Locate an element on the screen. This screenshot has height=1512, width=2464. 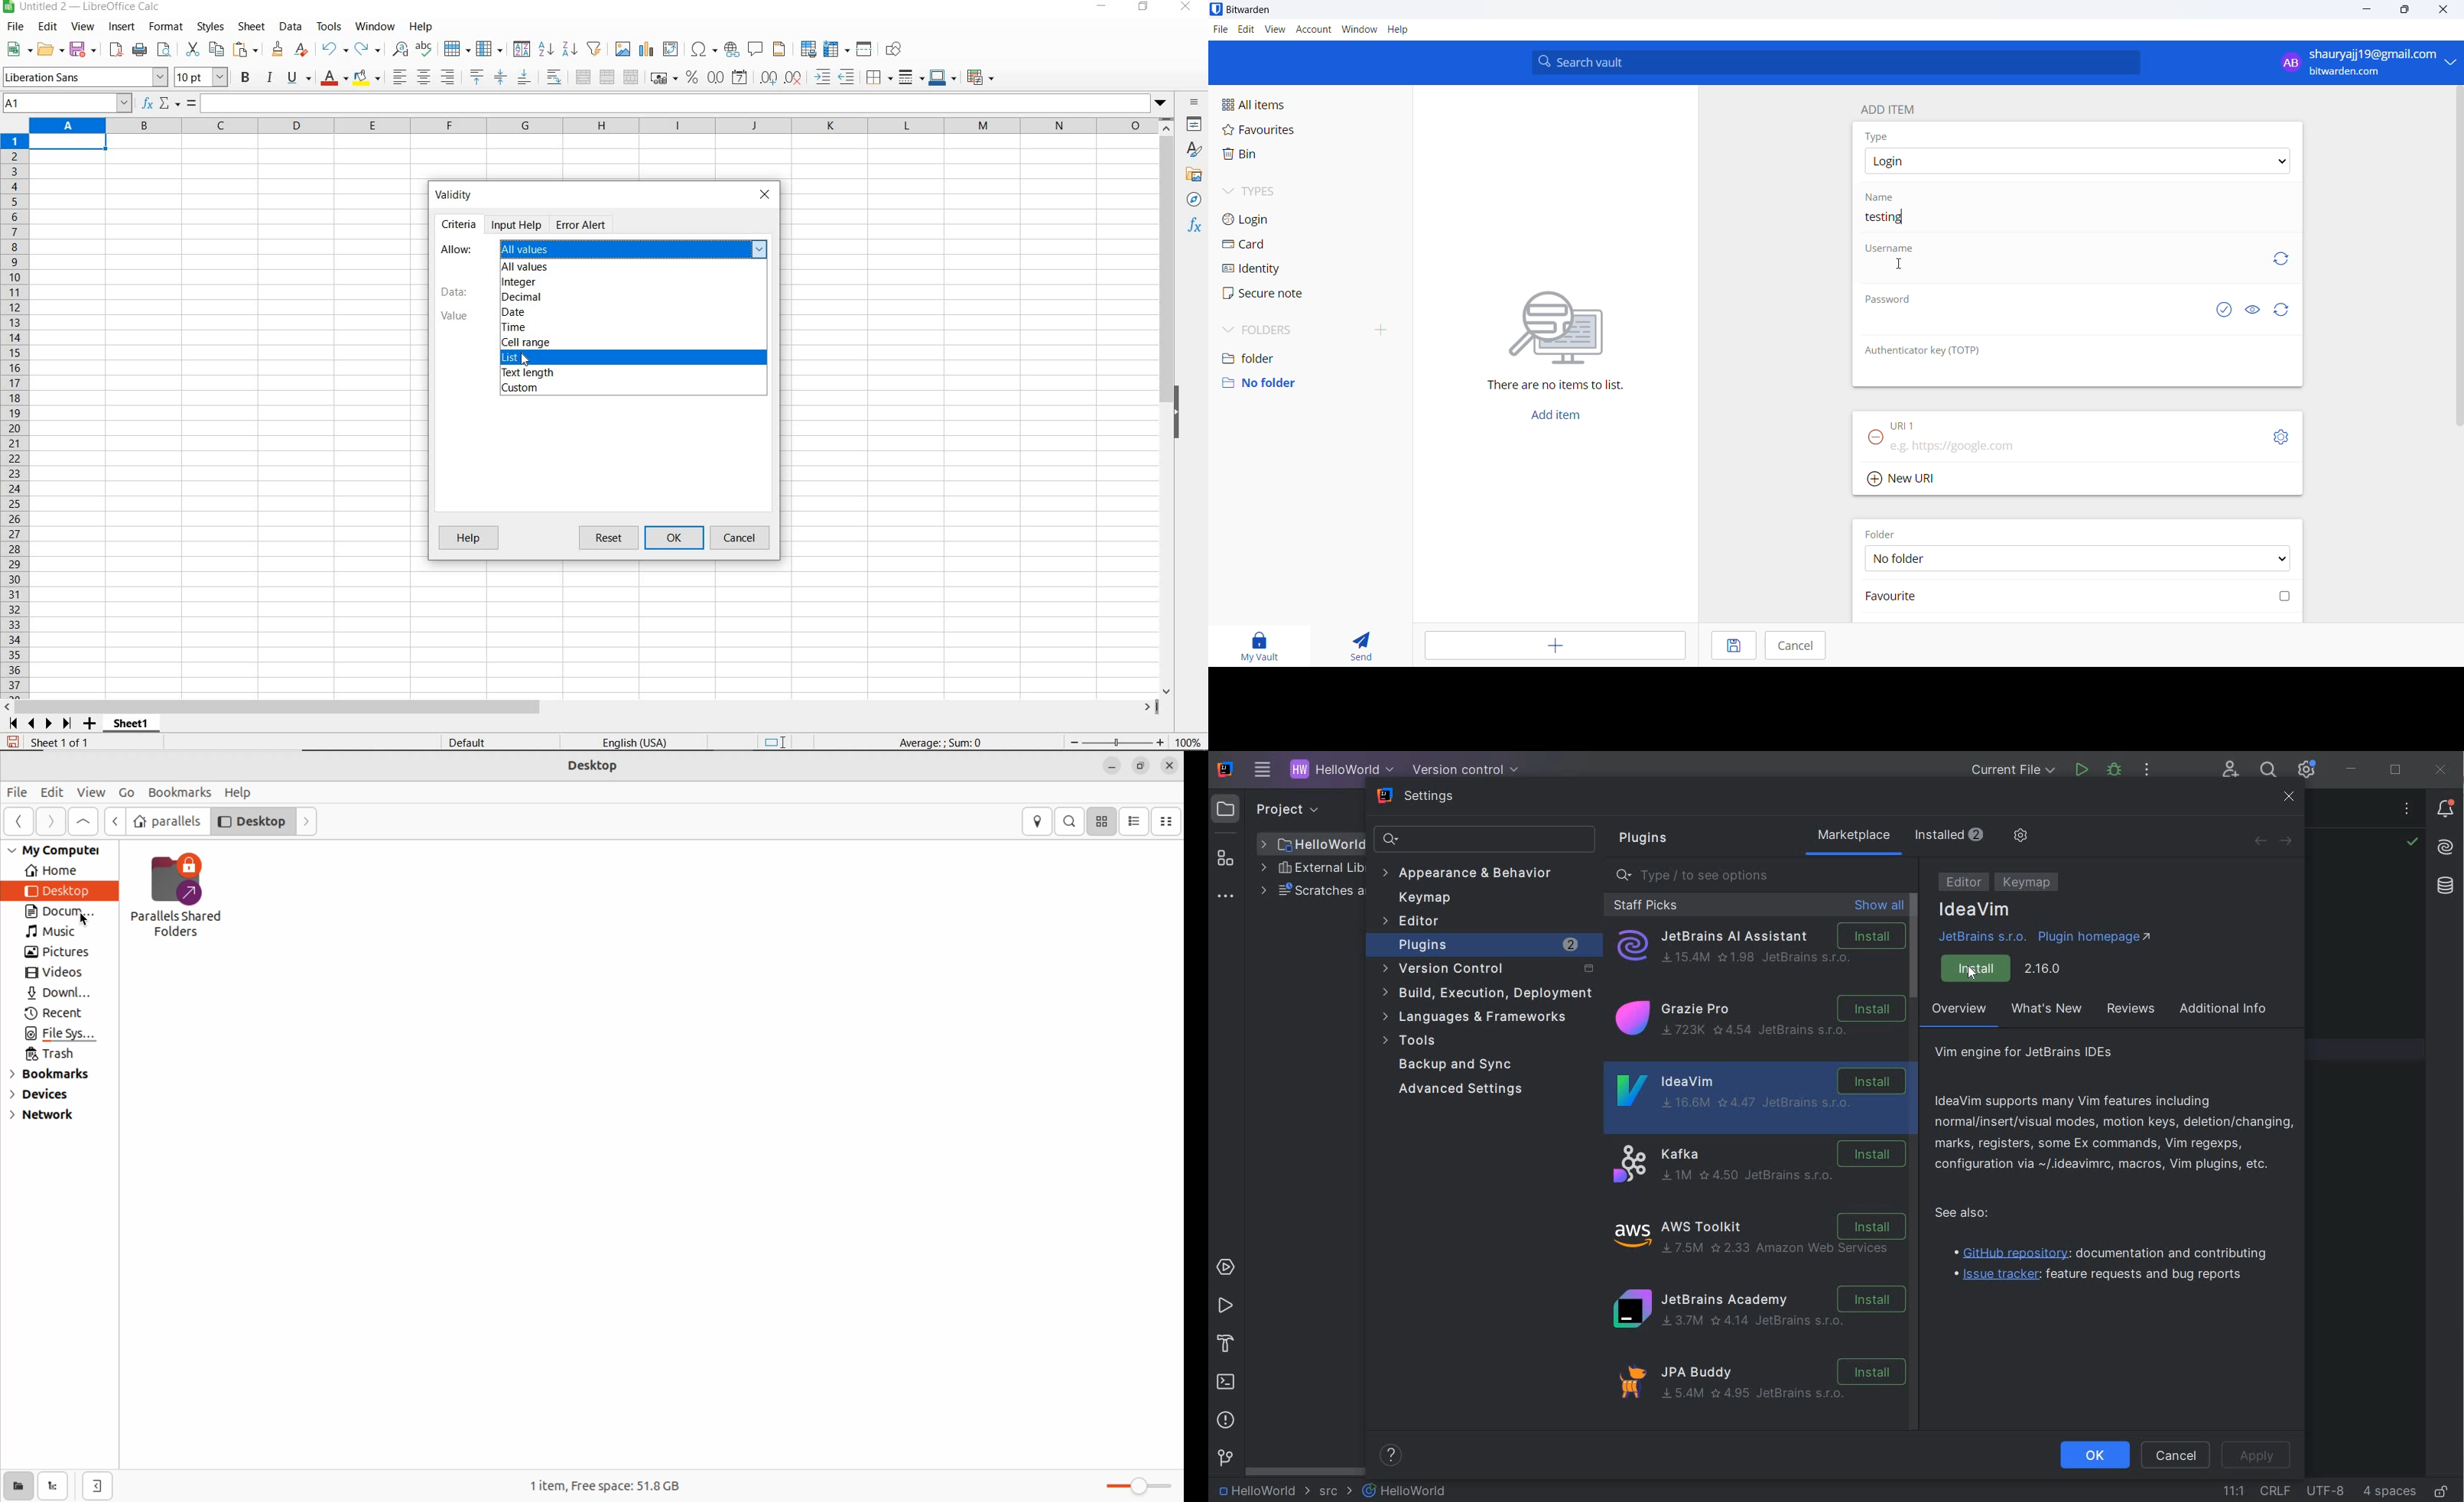
help is located at coordinates (468, 537).